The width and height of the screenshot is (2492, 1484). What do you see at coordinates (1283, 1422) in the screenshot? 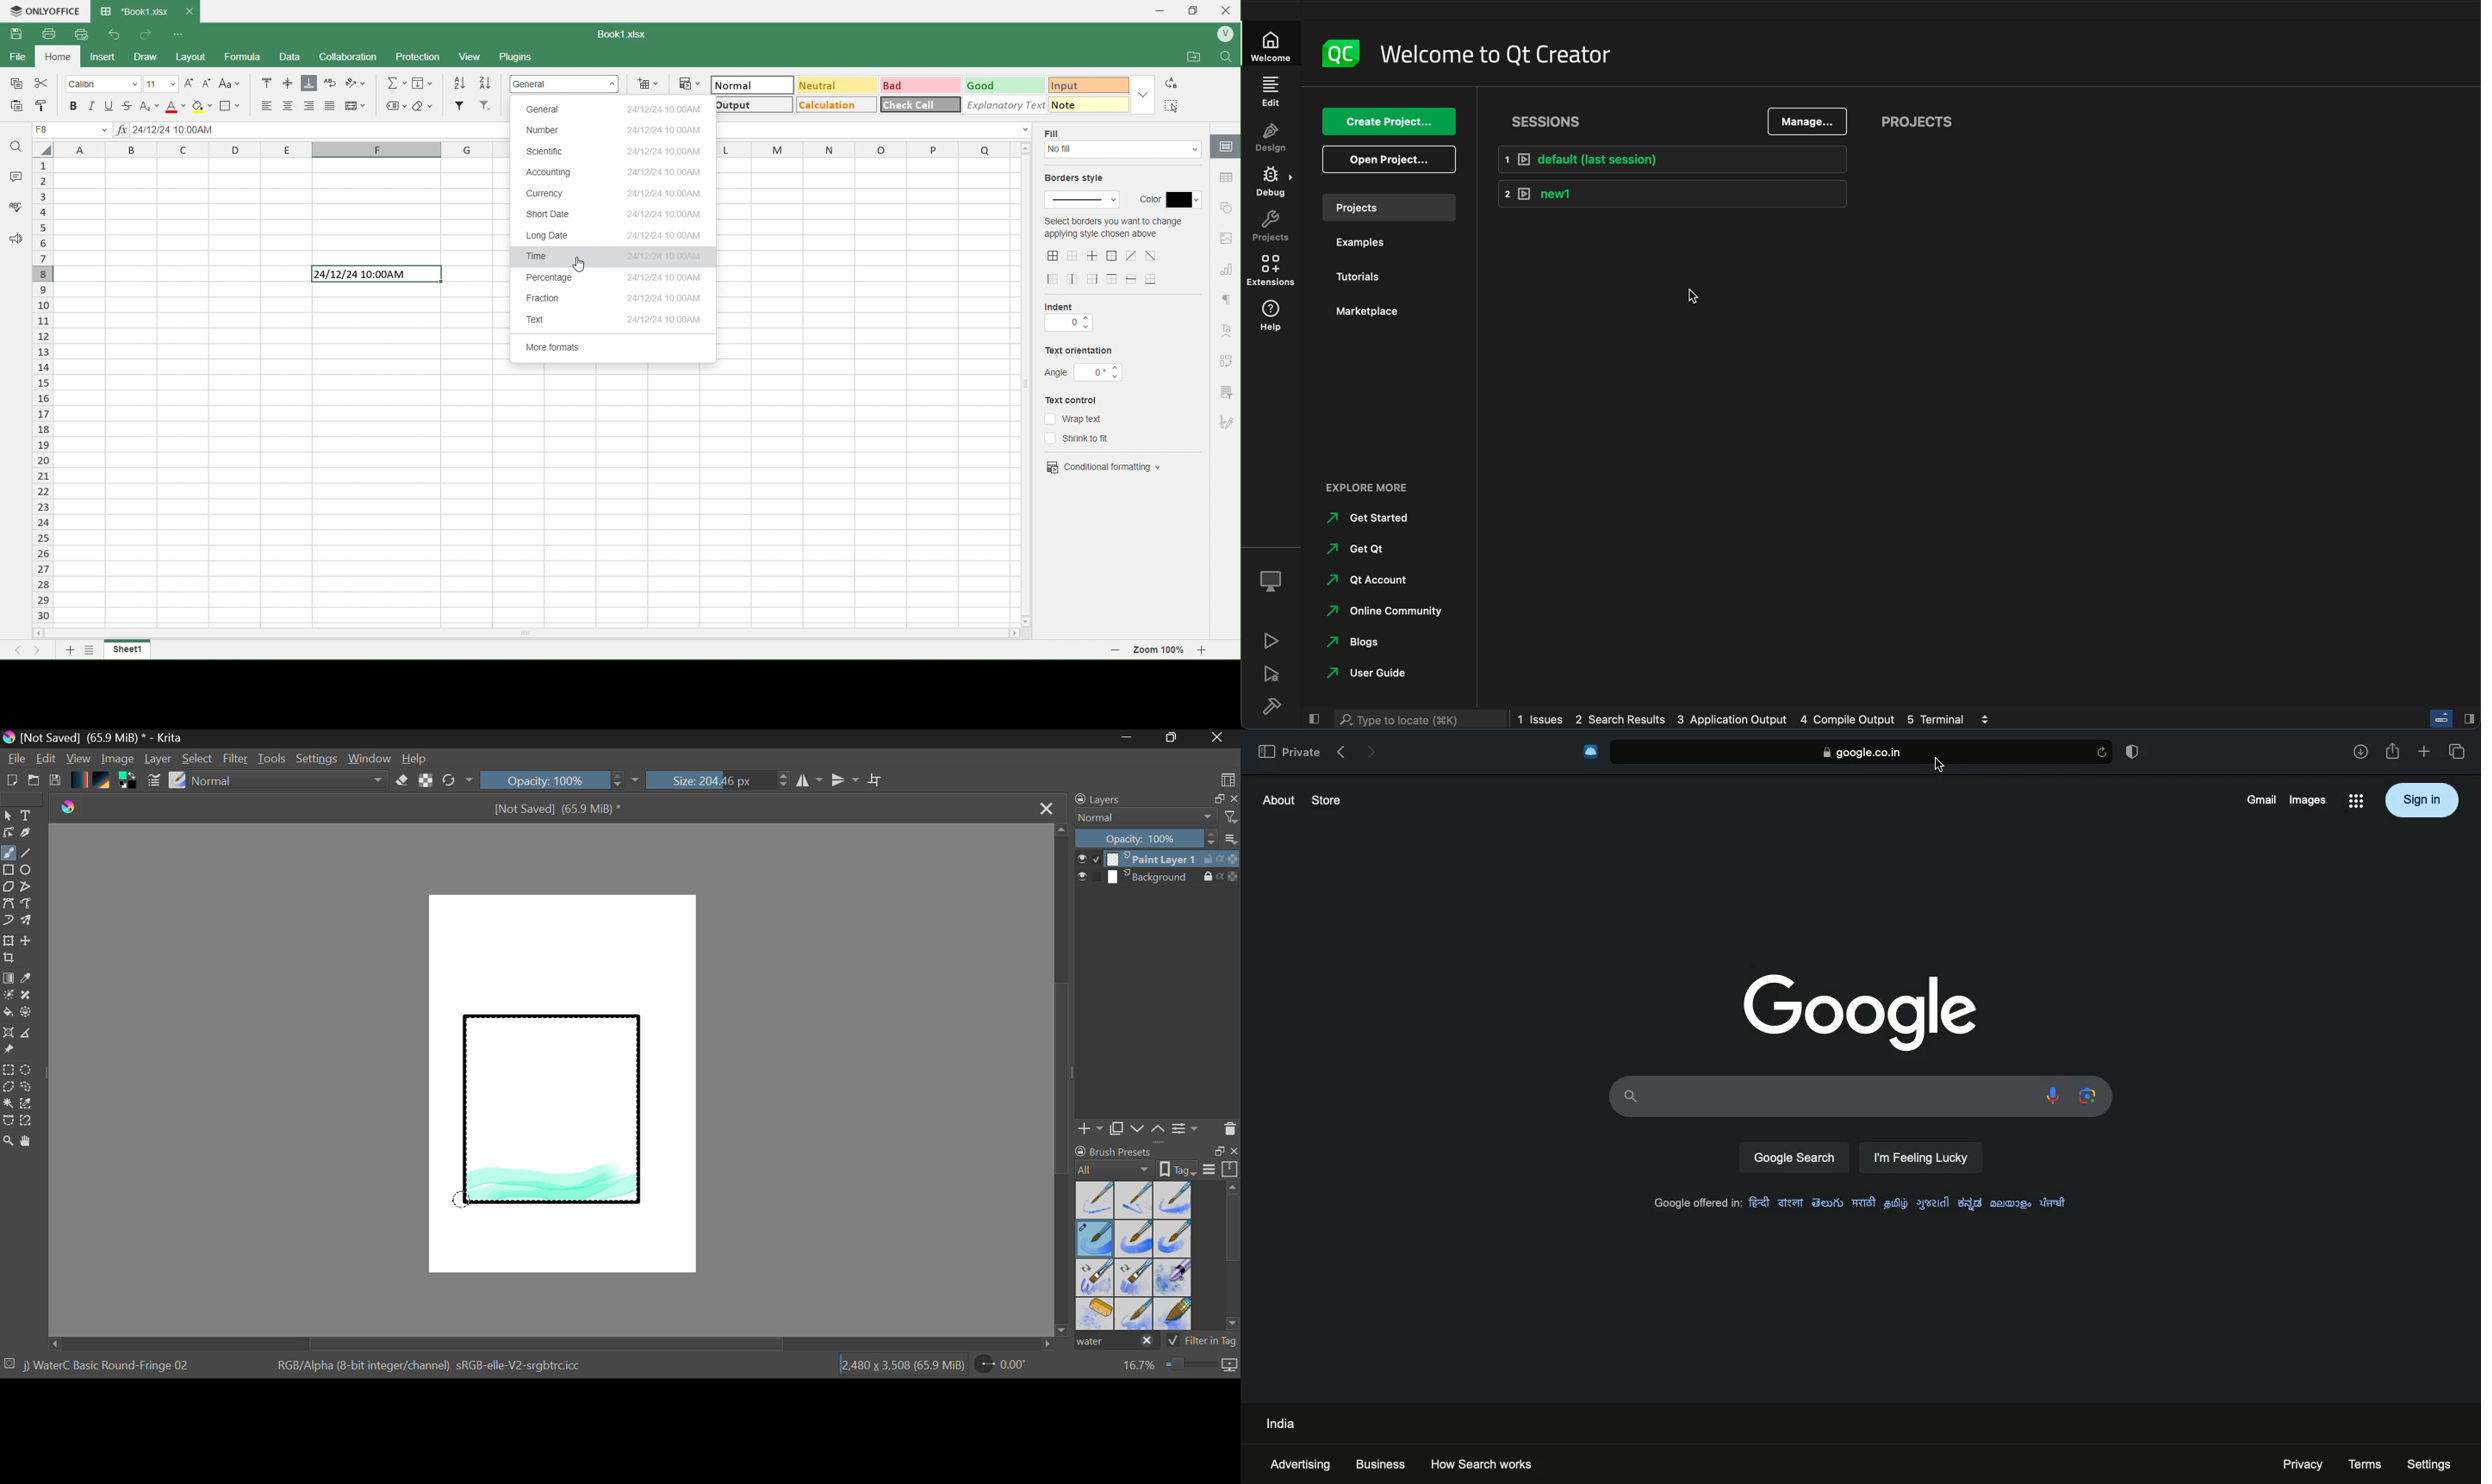
I see `india` at bounding box center [1283, 1422].